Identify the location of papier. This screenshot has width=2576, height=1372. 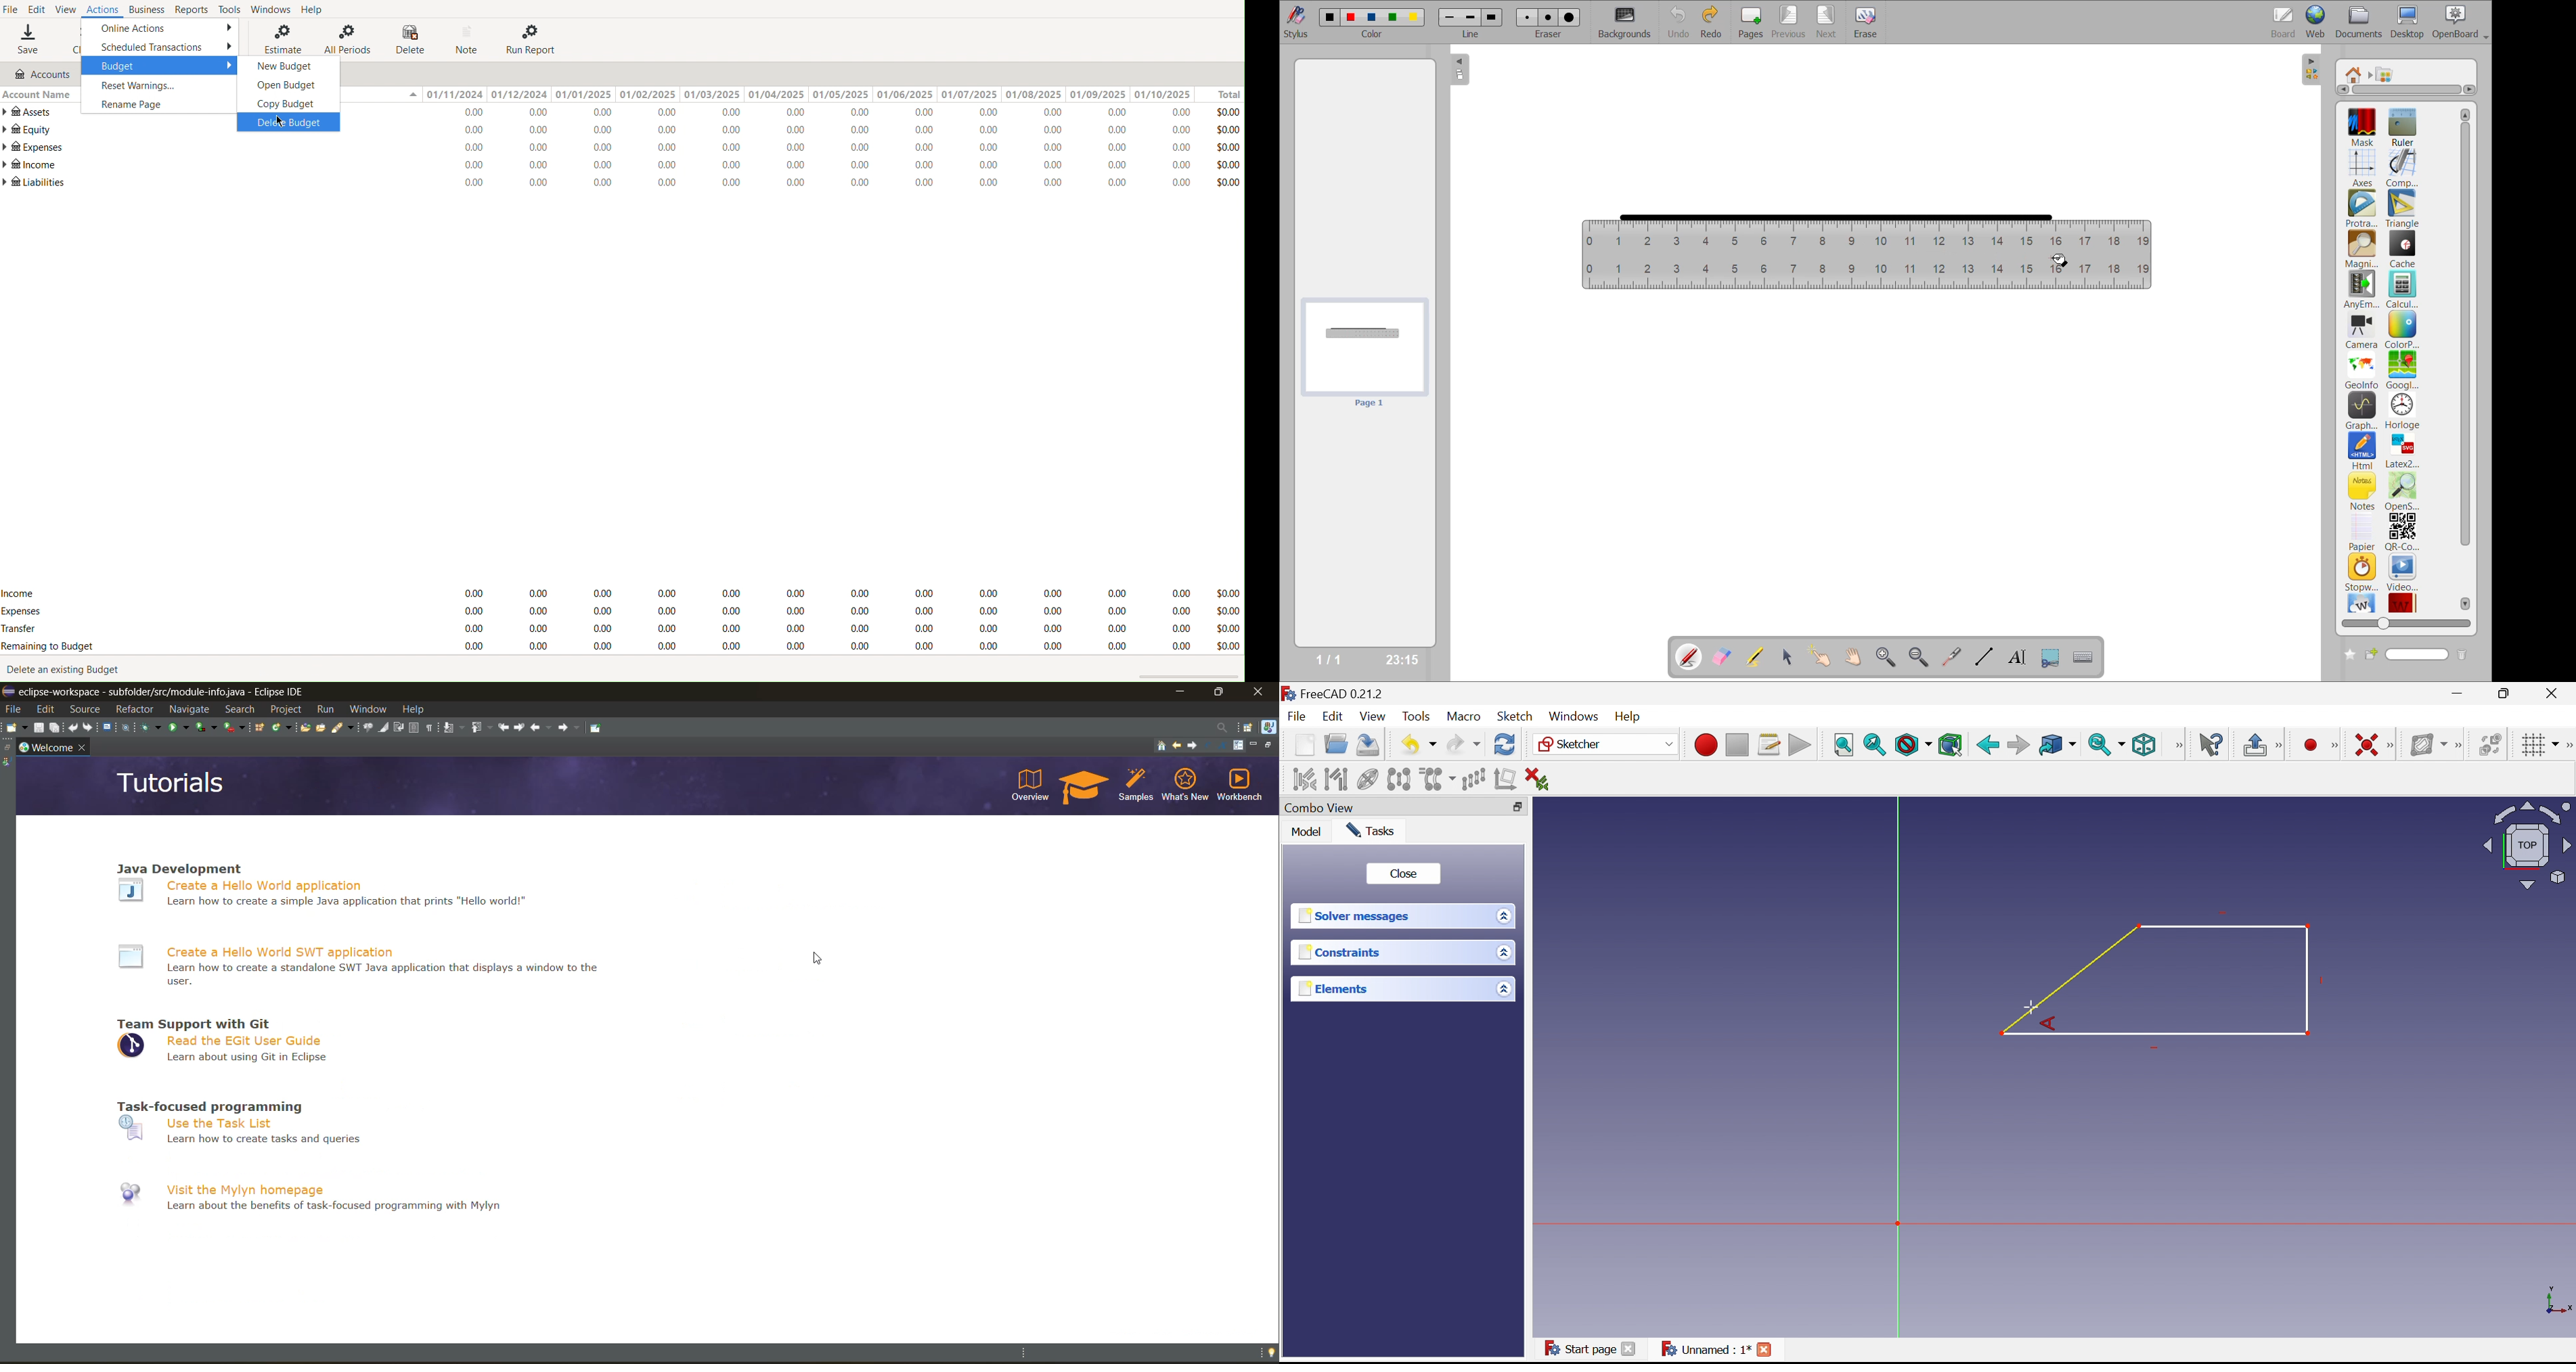
(2361, 532).